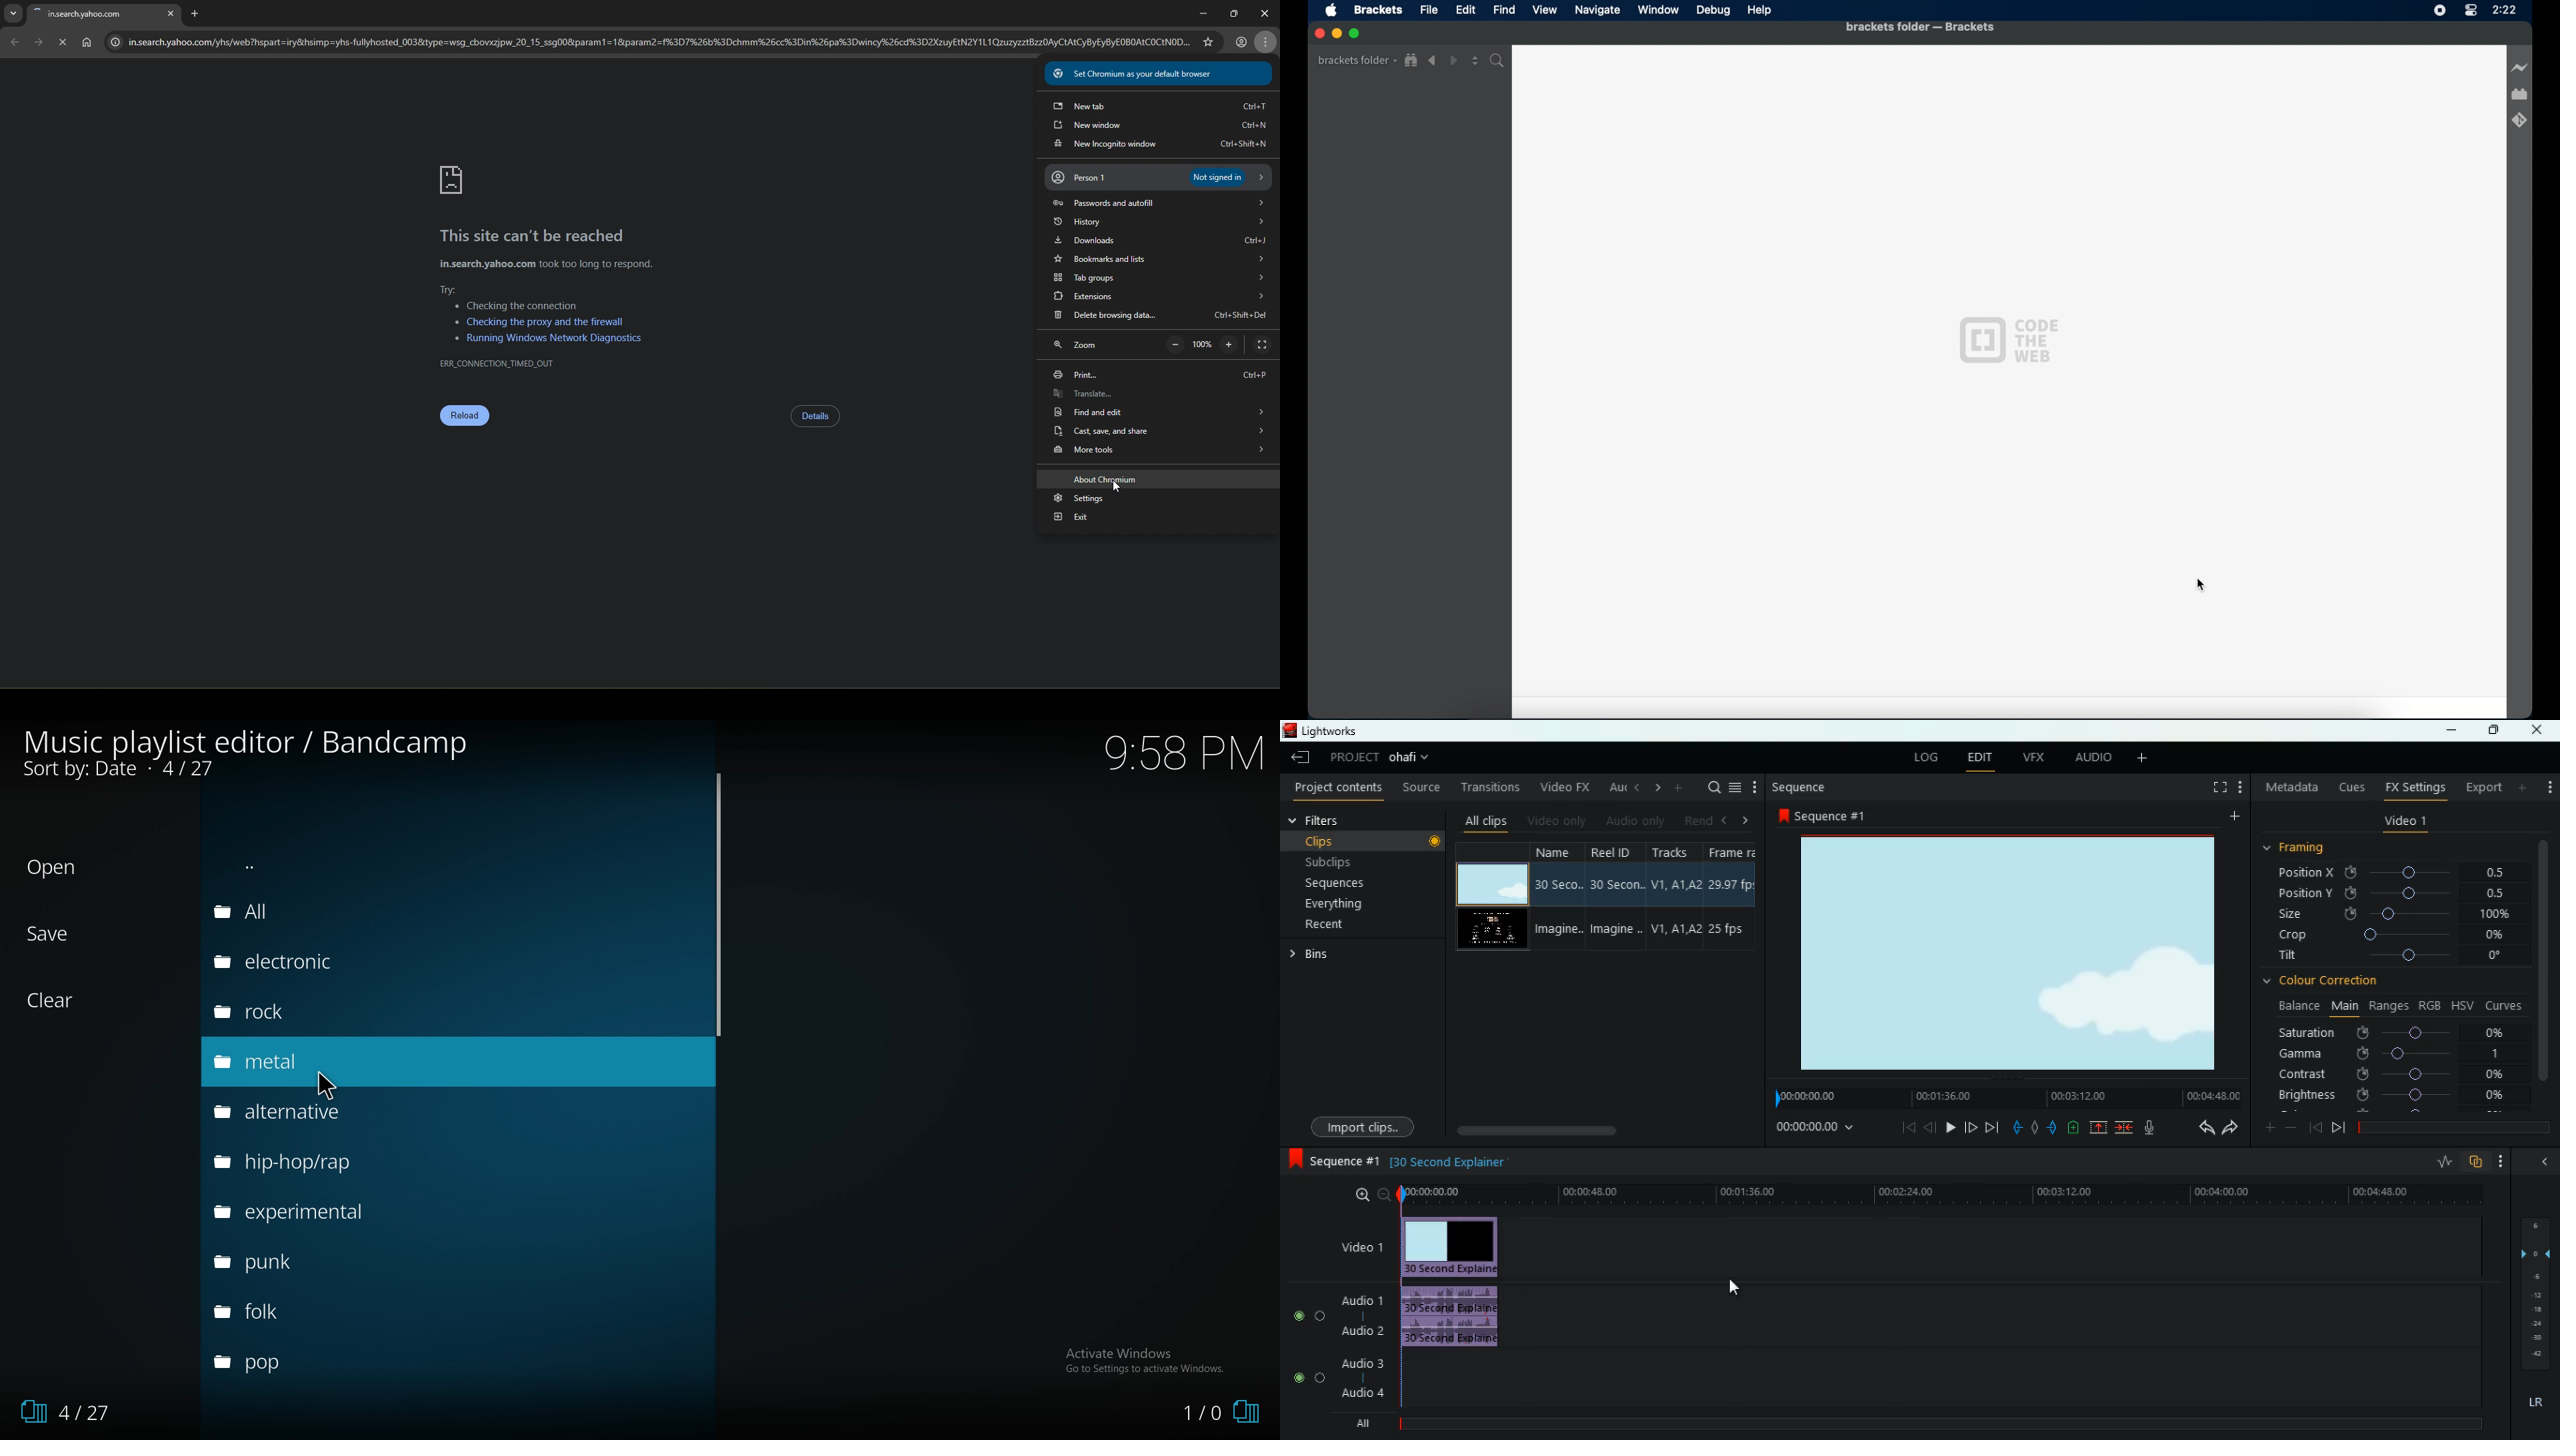  What do you see at coordinates (2536, 1353) in the screenshot?
I see `-42 (layer)` at bounding box center [2536, 1353].